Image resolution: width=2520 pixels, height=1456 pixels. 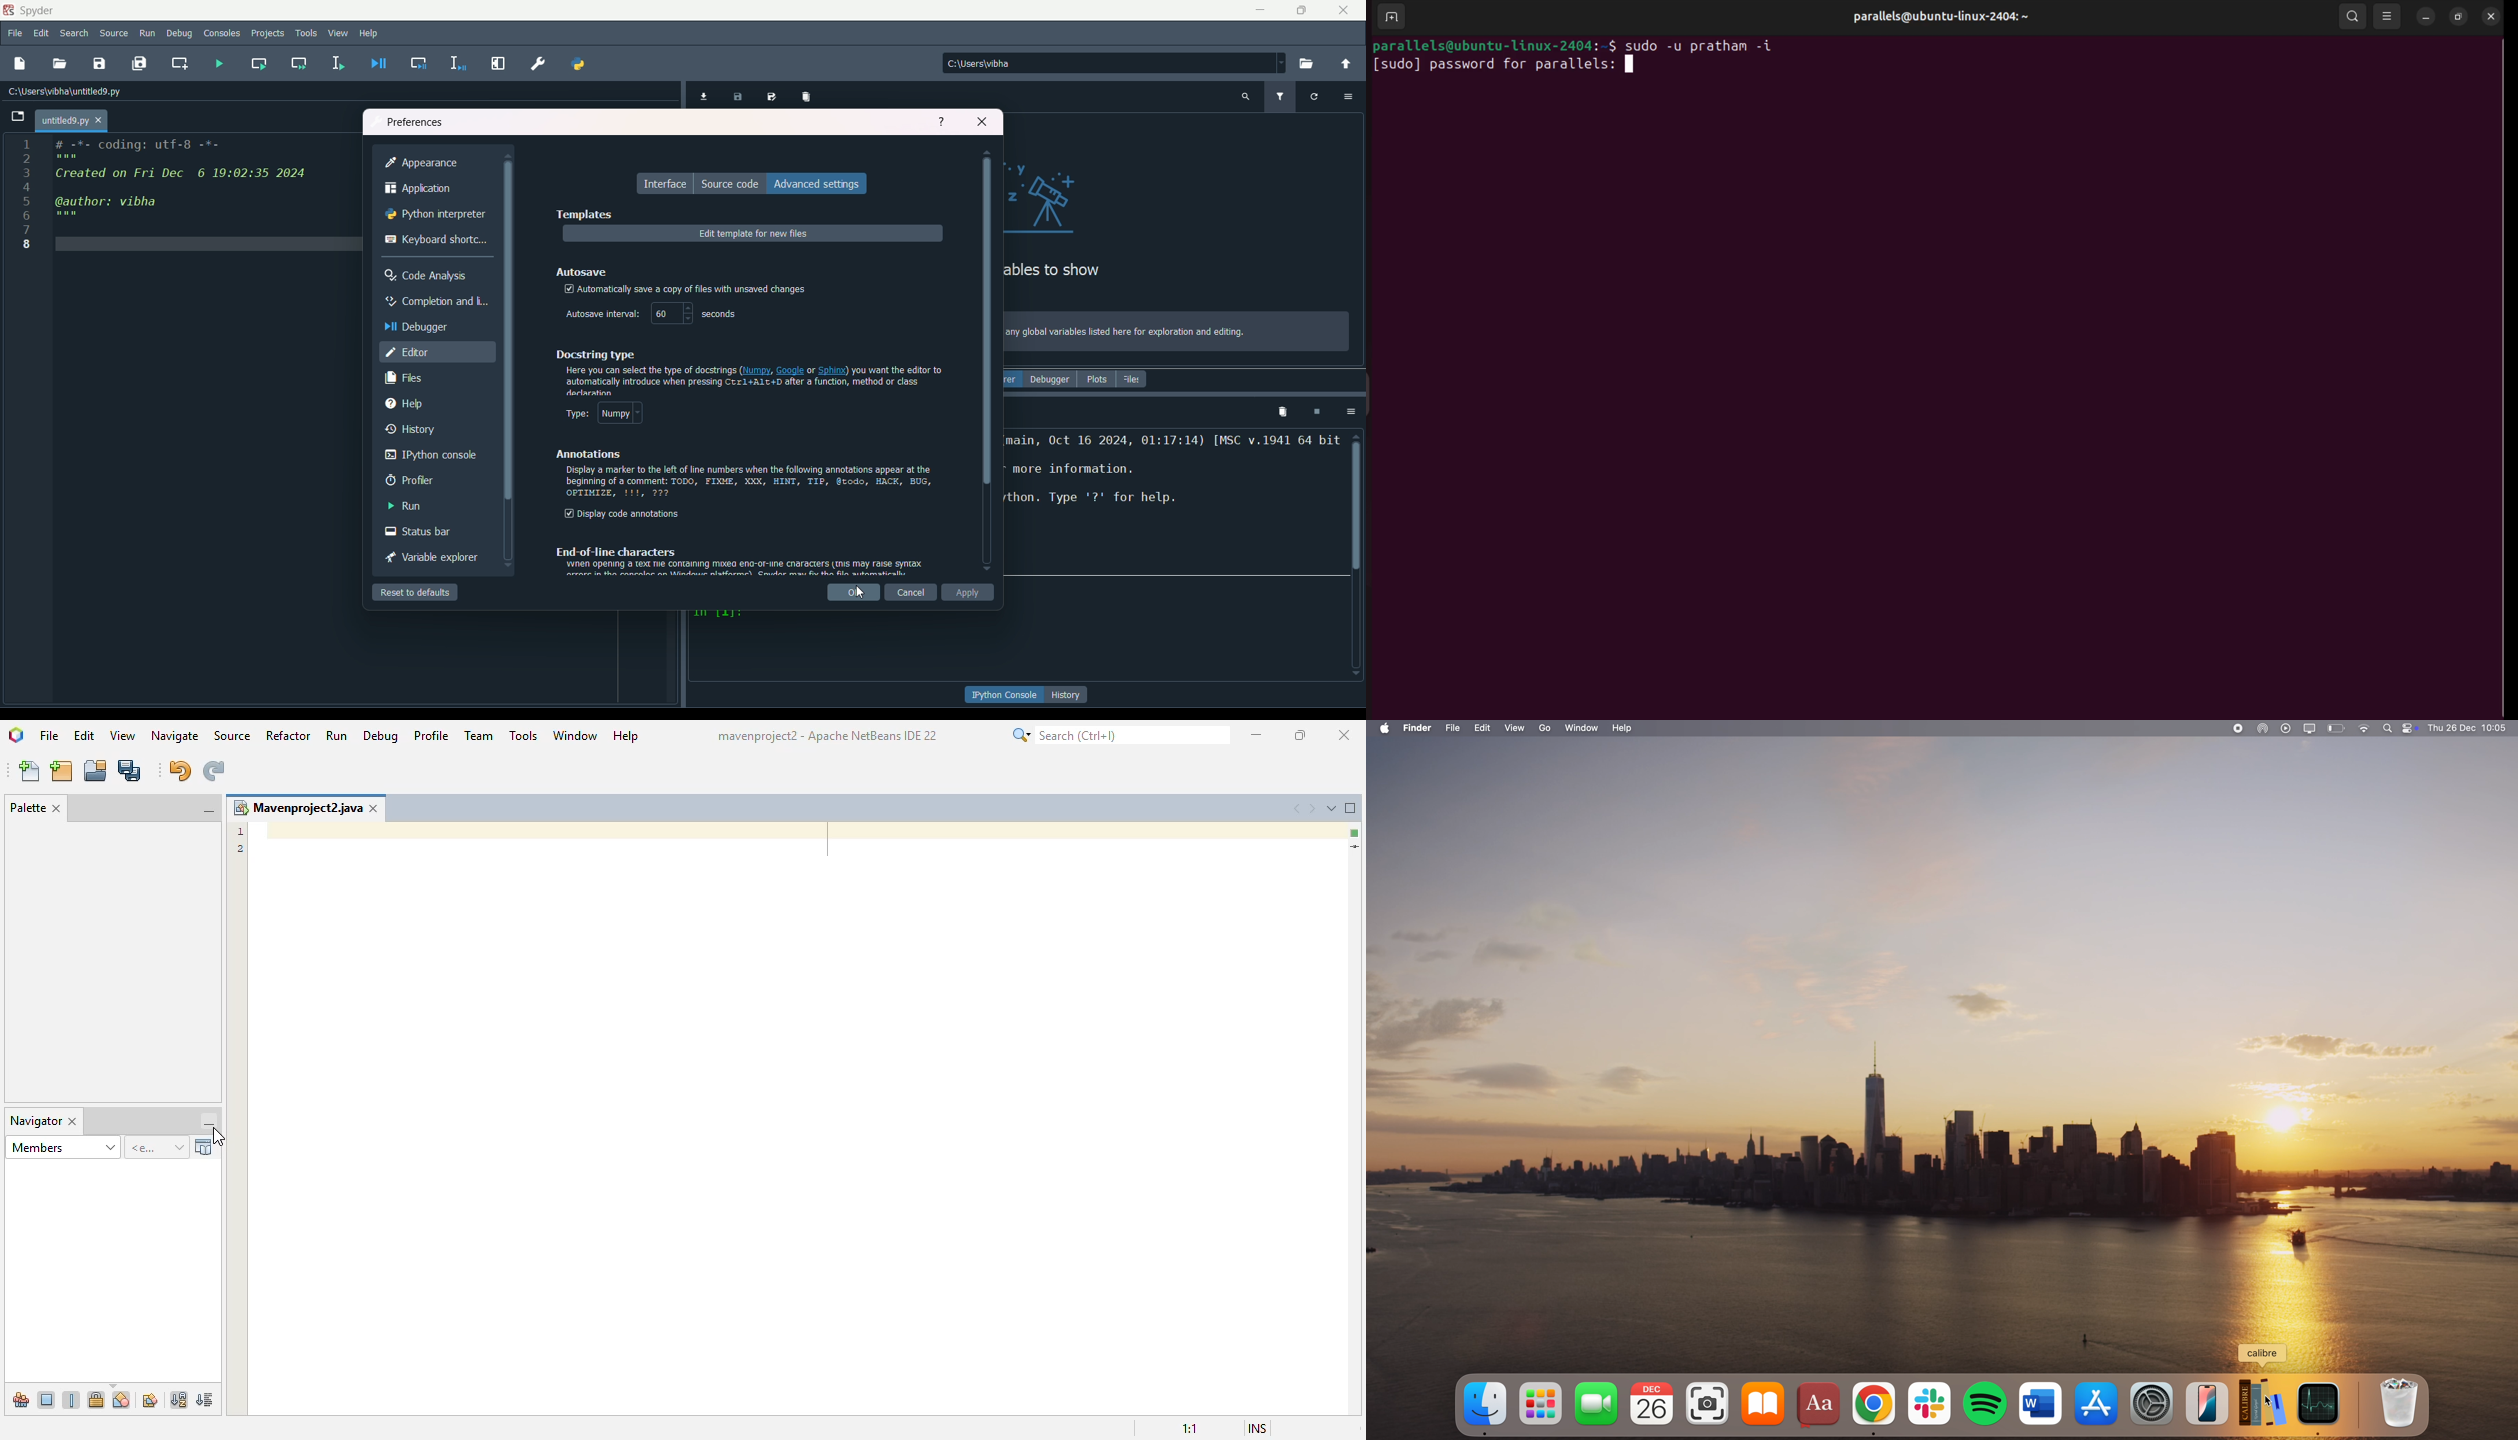 I want to click on view, so click(x=339, y=33).